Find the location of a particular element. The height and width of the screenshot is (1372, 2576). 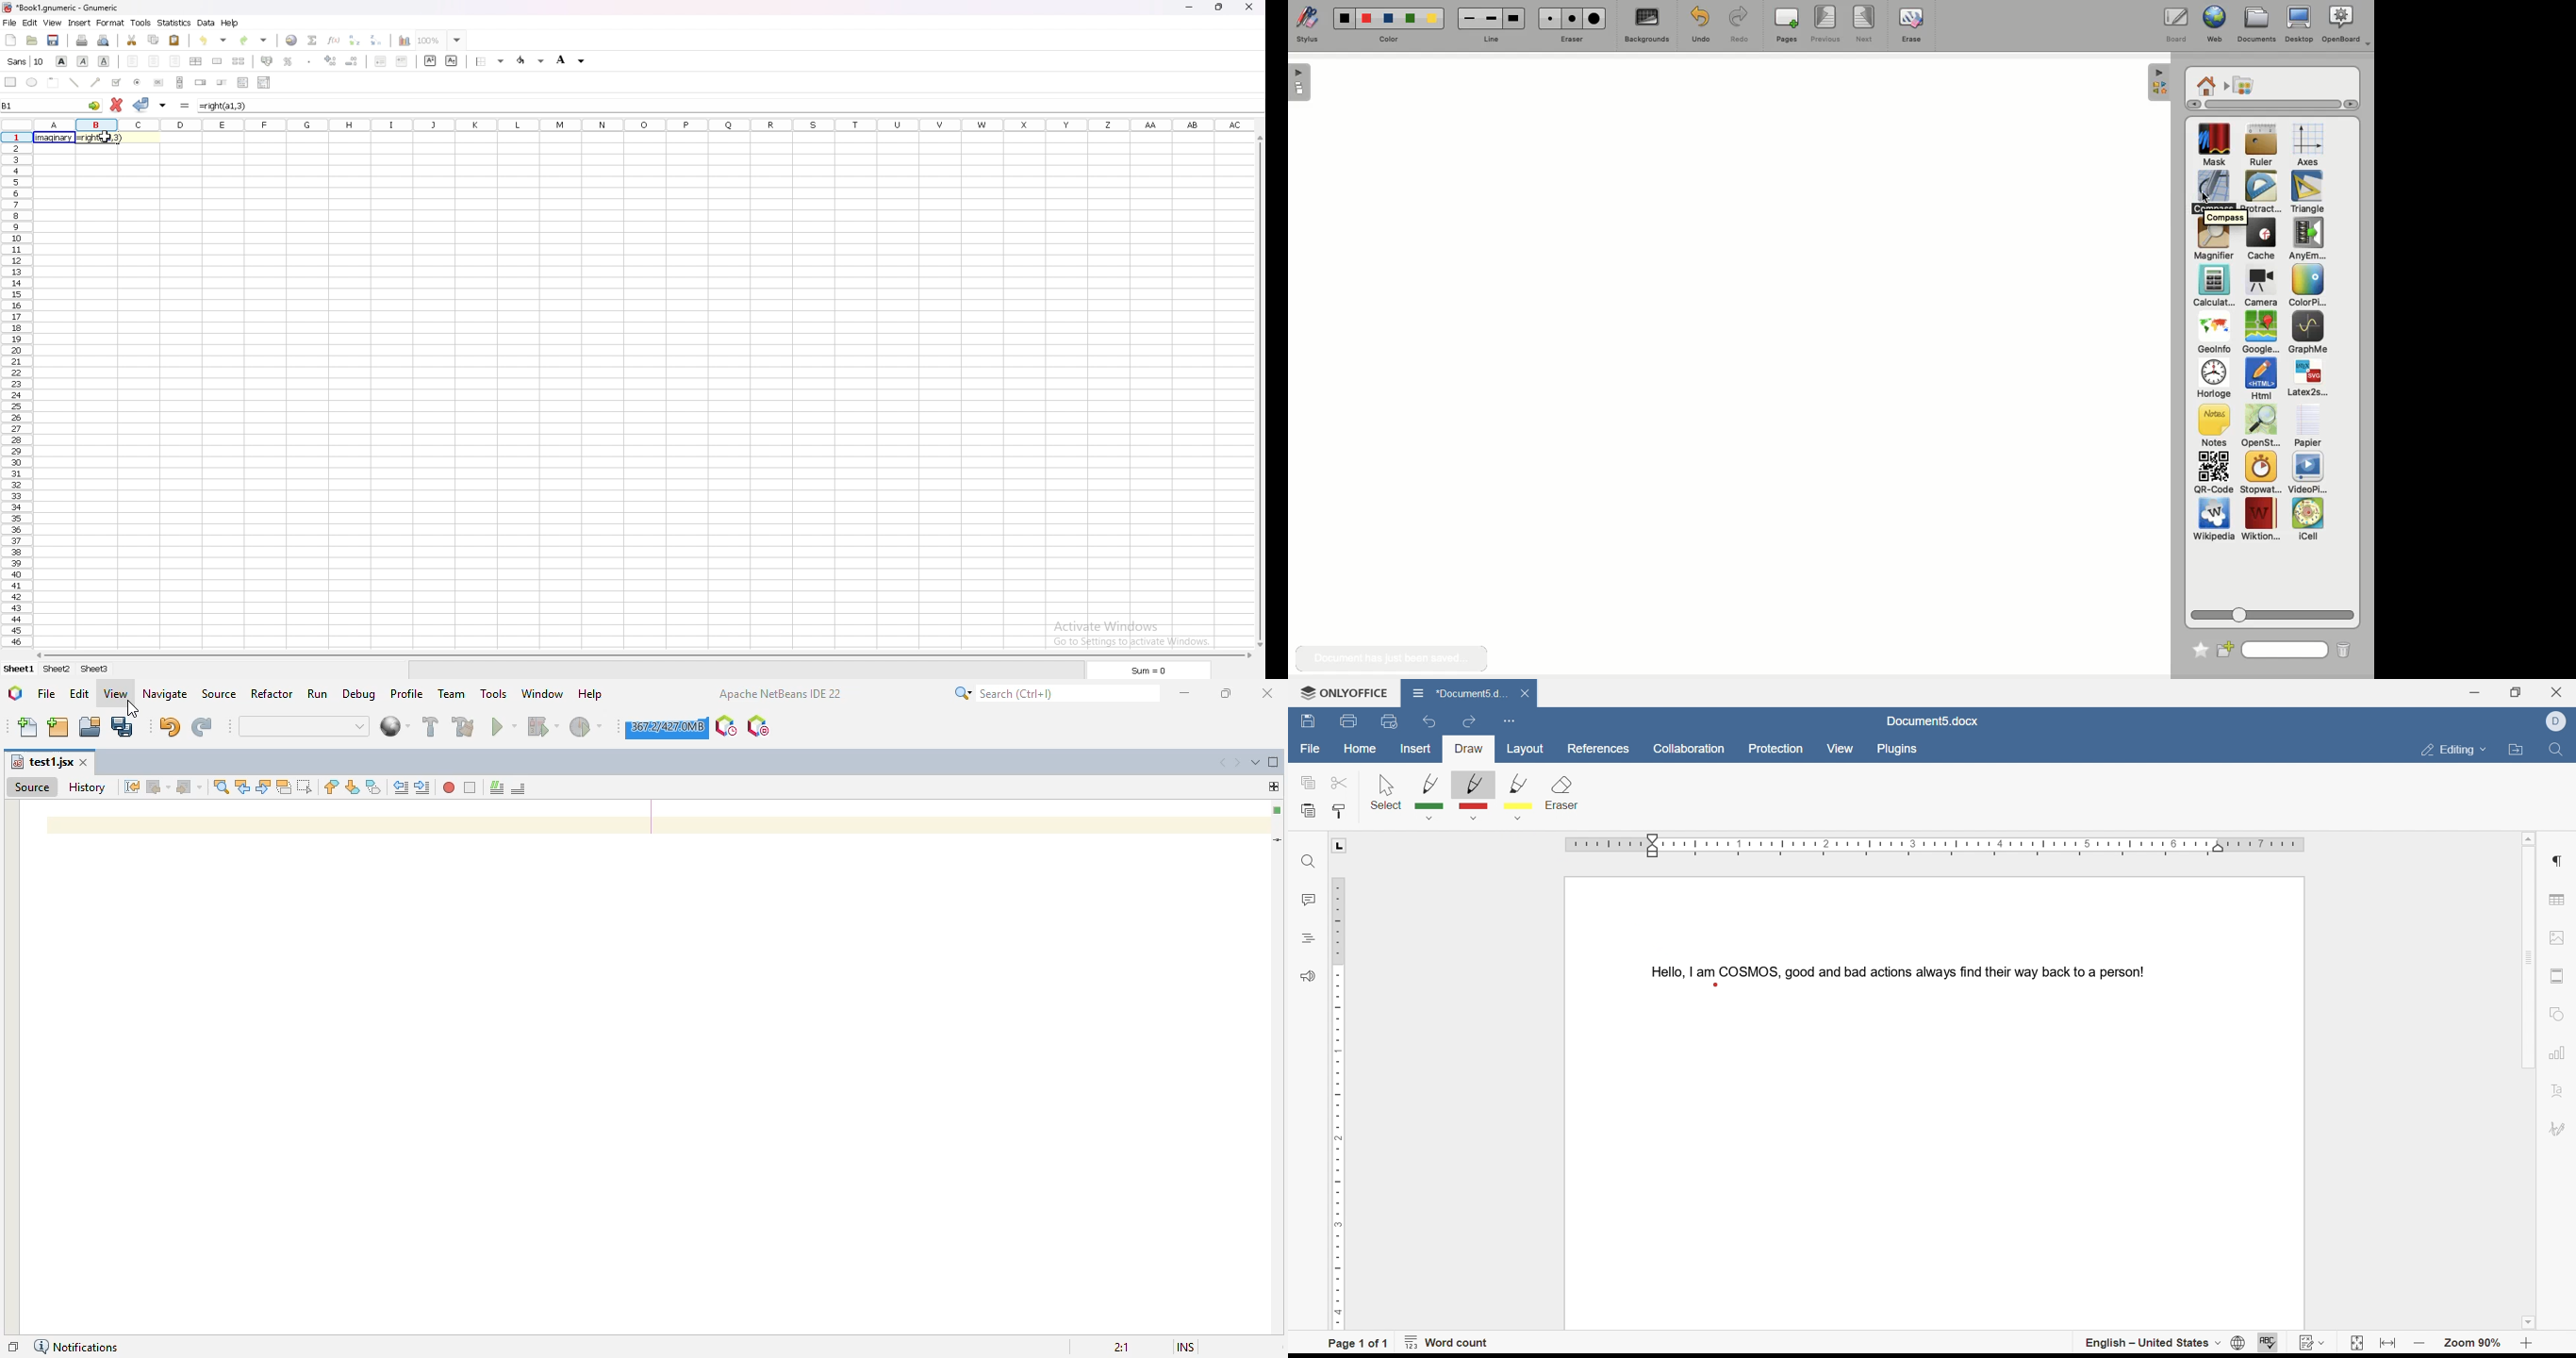

zoom in is located at coordinates (2526, 1345).